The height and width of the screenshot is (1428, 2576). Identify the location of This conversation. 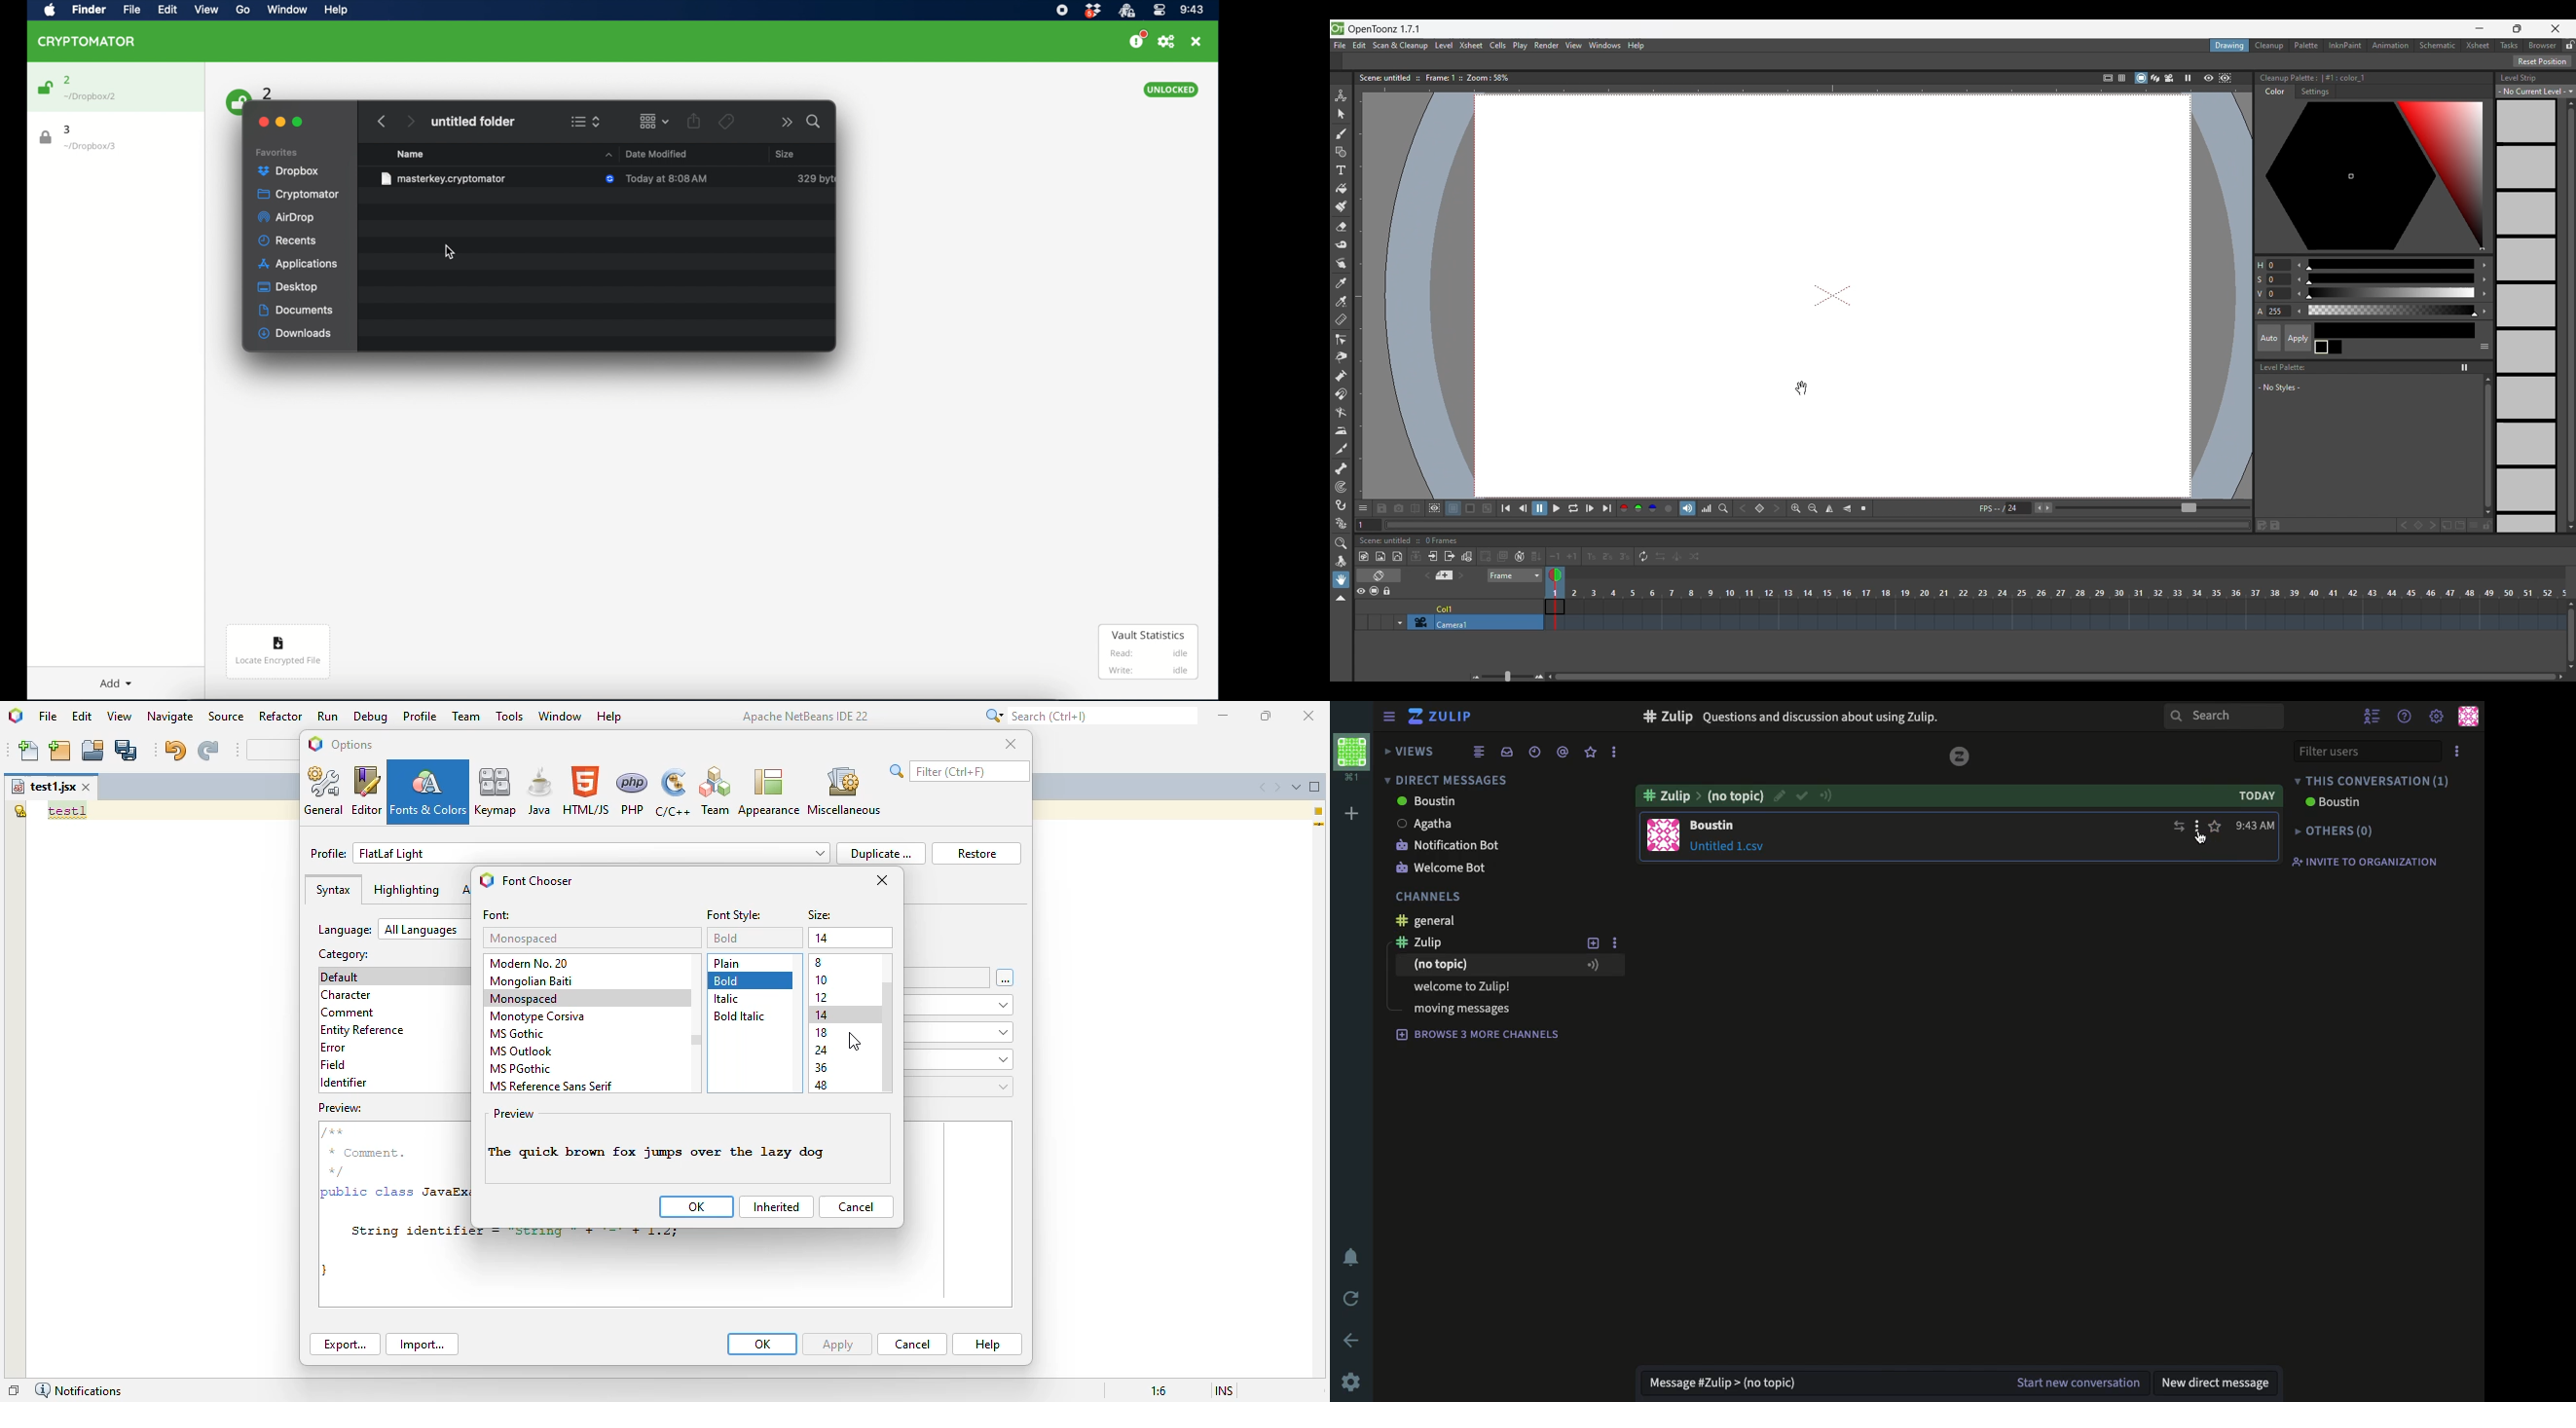
(2374, 780).